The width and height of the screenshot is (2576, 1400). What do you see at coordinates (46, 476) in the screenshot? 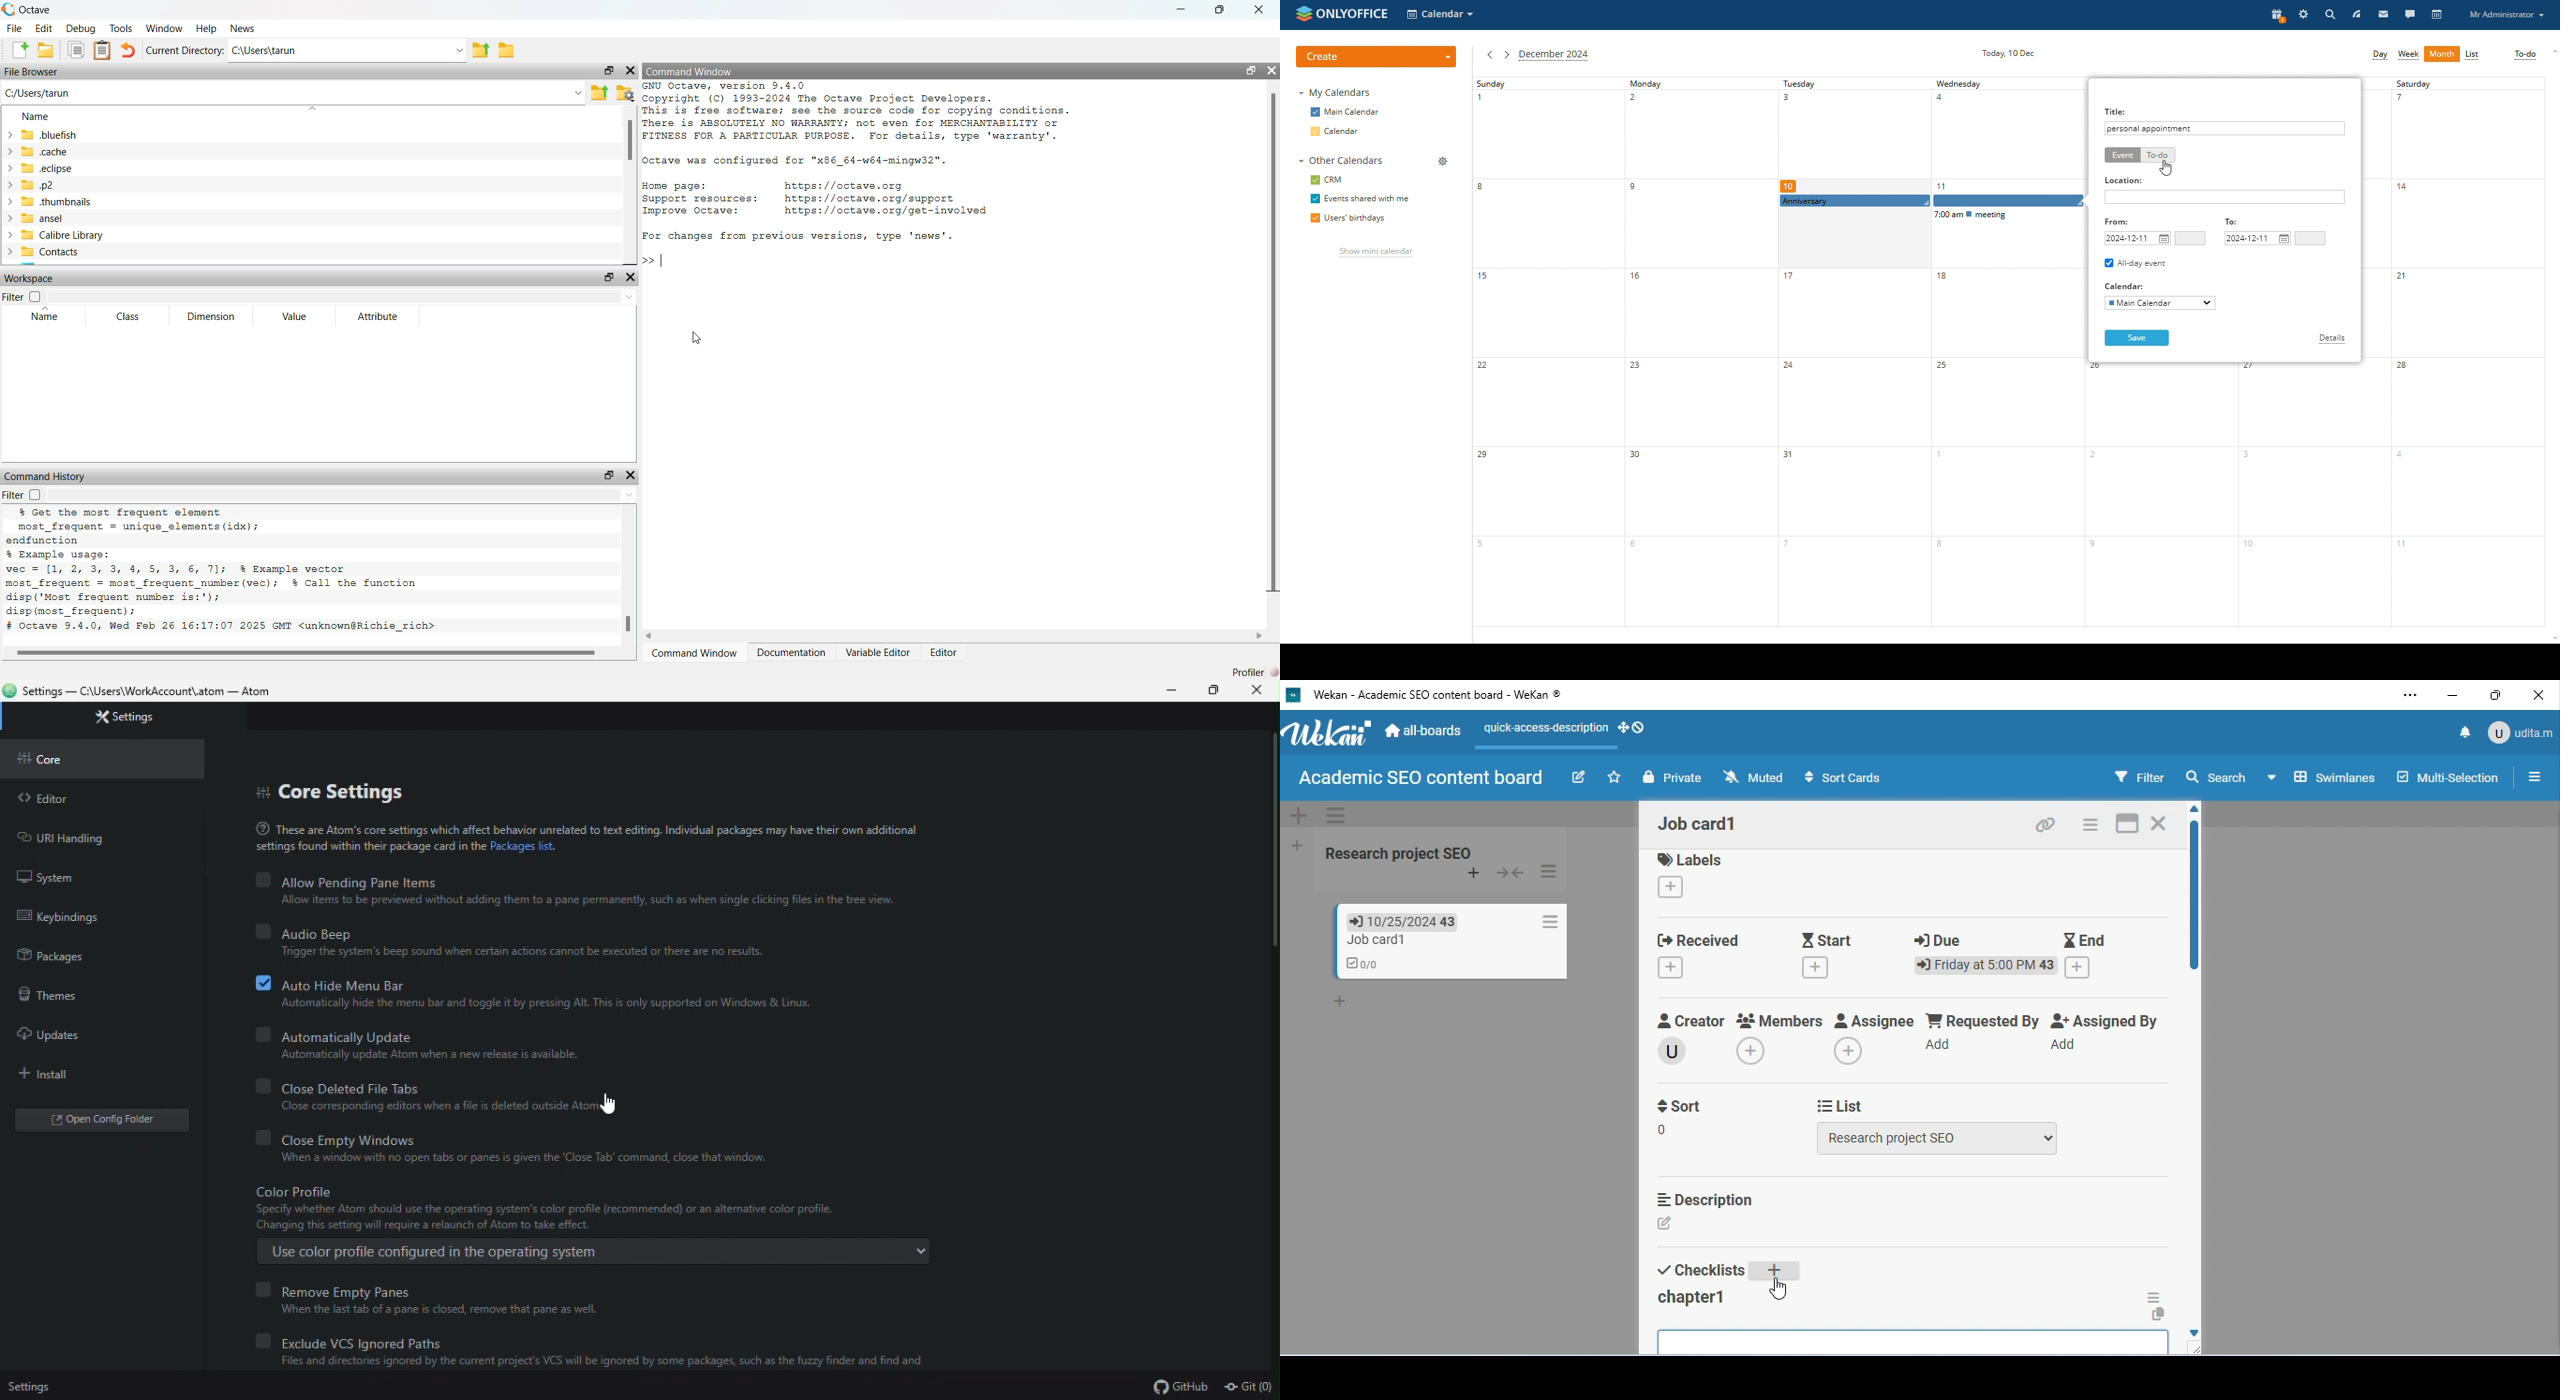
I see `Command History` at bounding box center [46, 476].